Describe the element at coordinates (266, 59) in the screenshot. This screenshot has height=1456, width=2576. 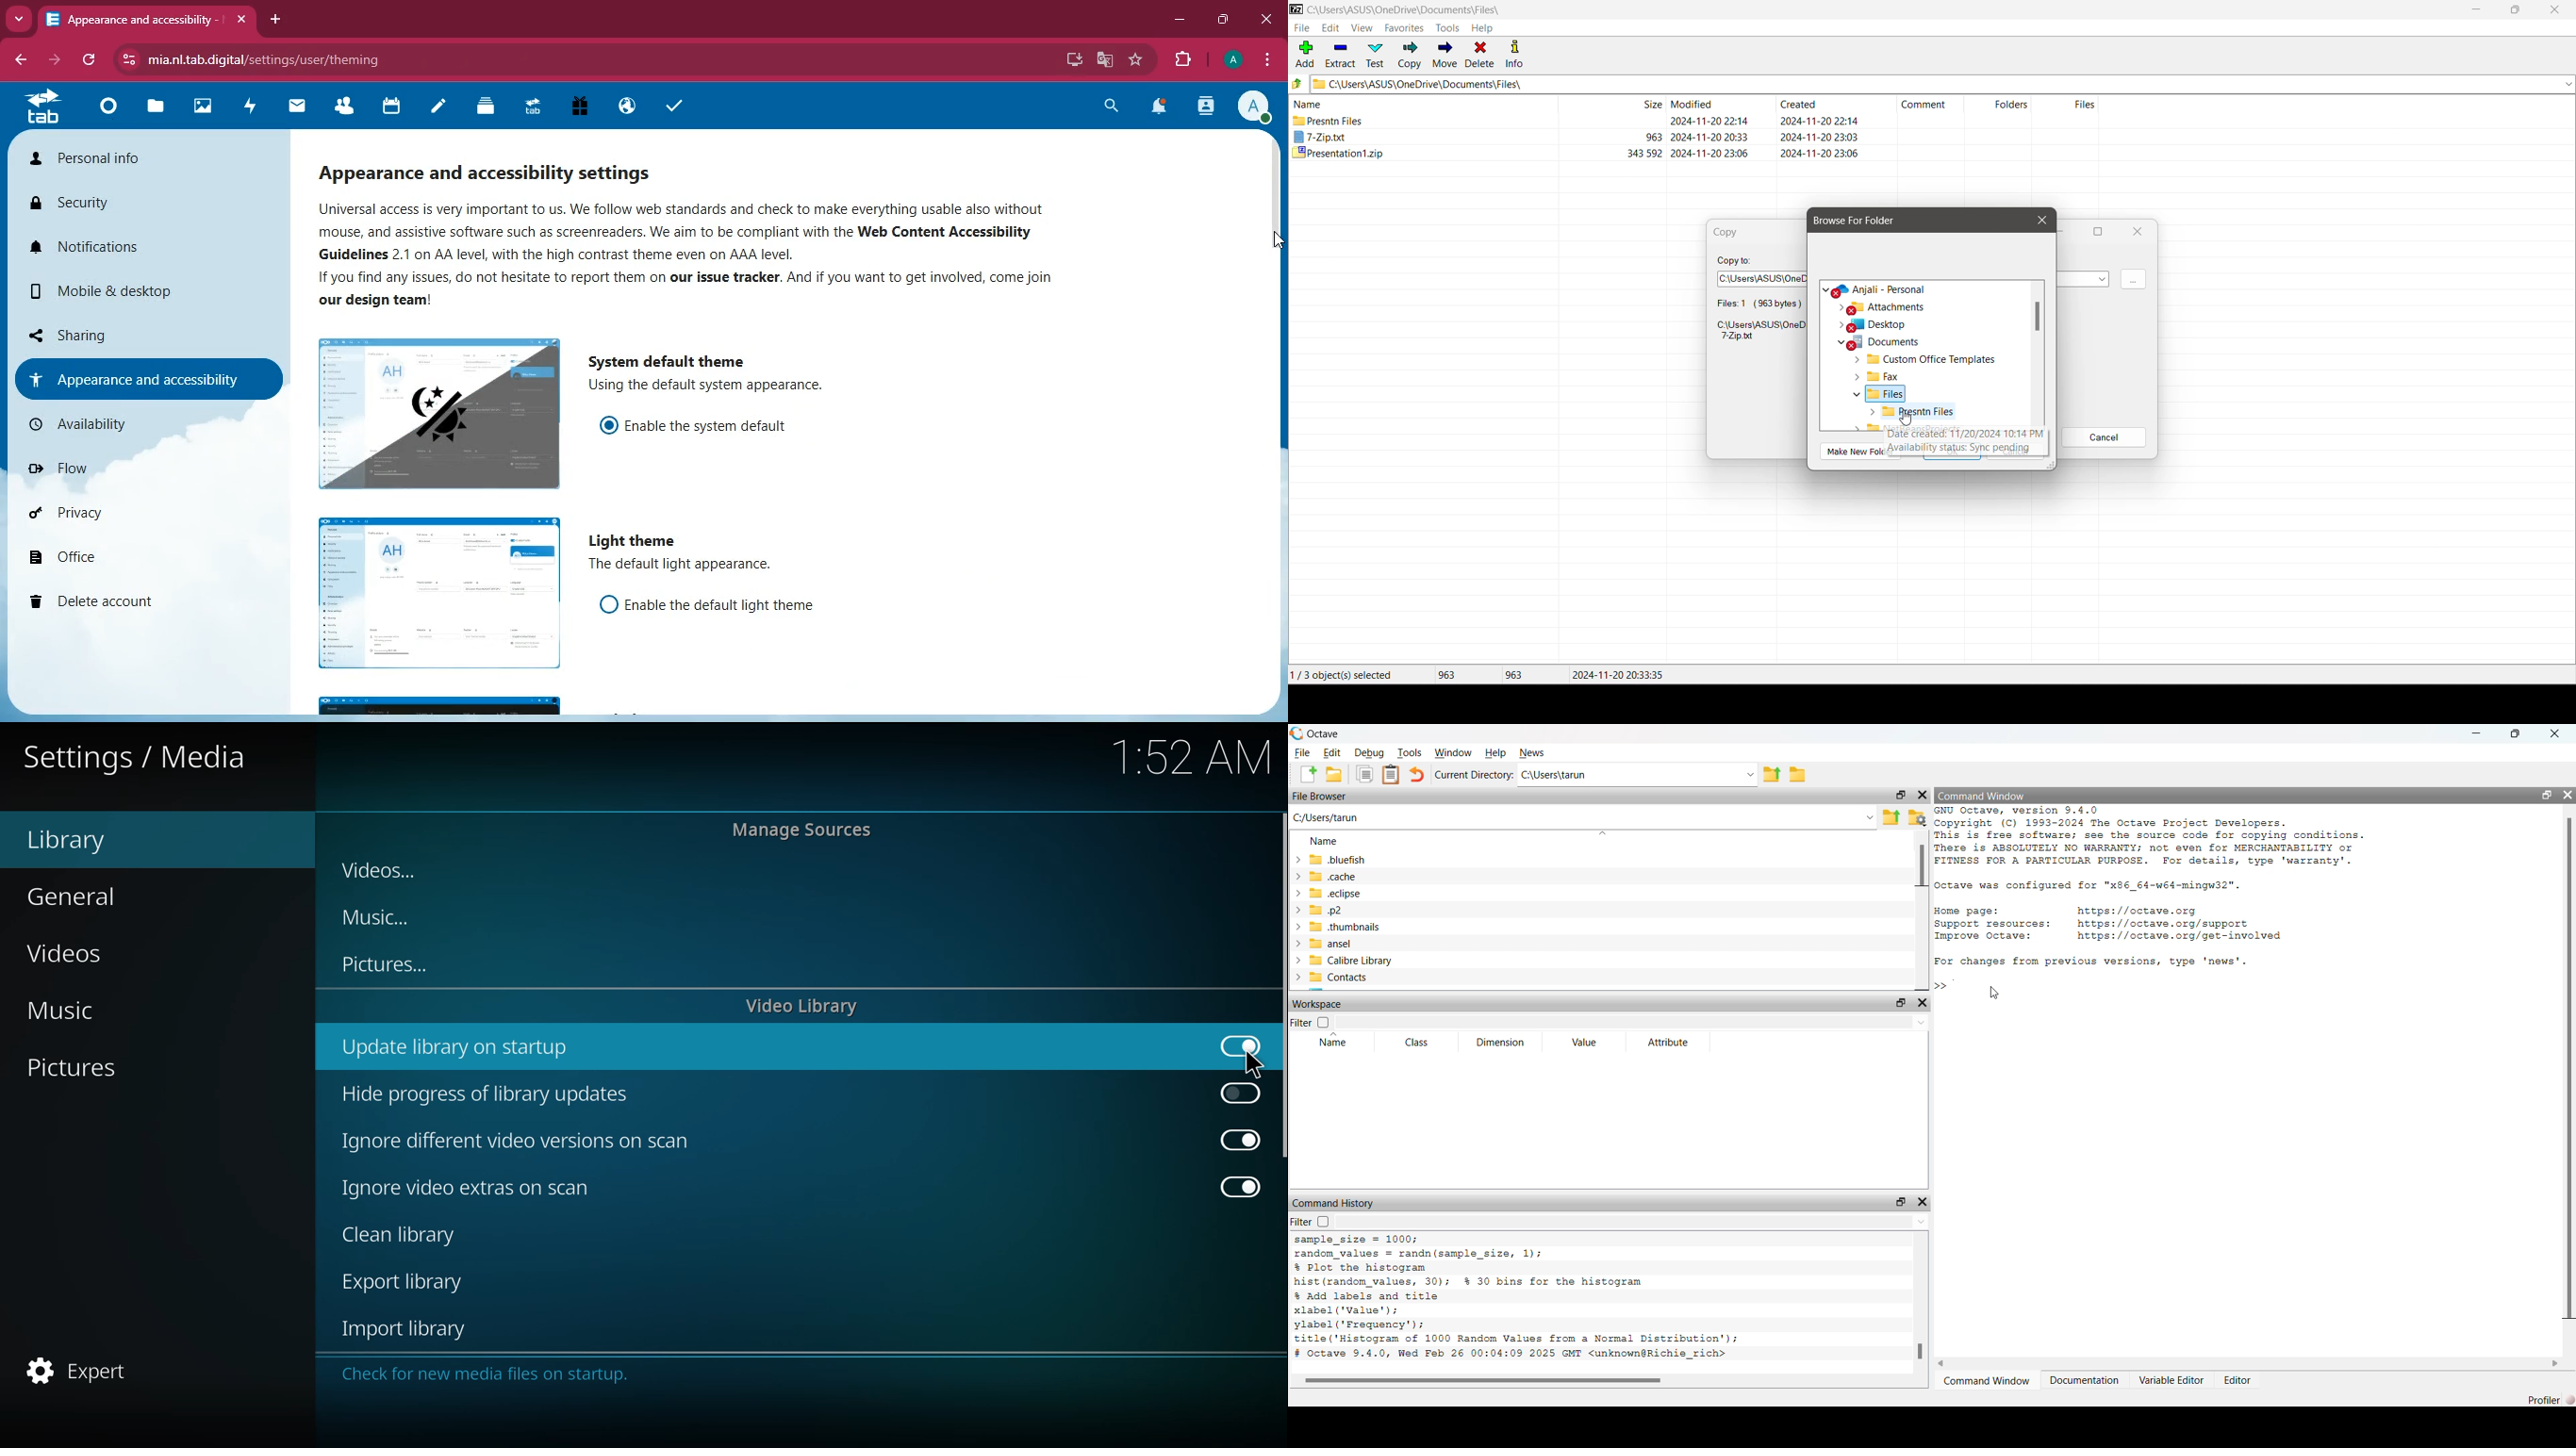
I see `url` at that location.